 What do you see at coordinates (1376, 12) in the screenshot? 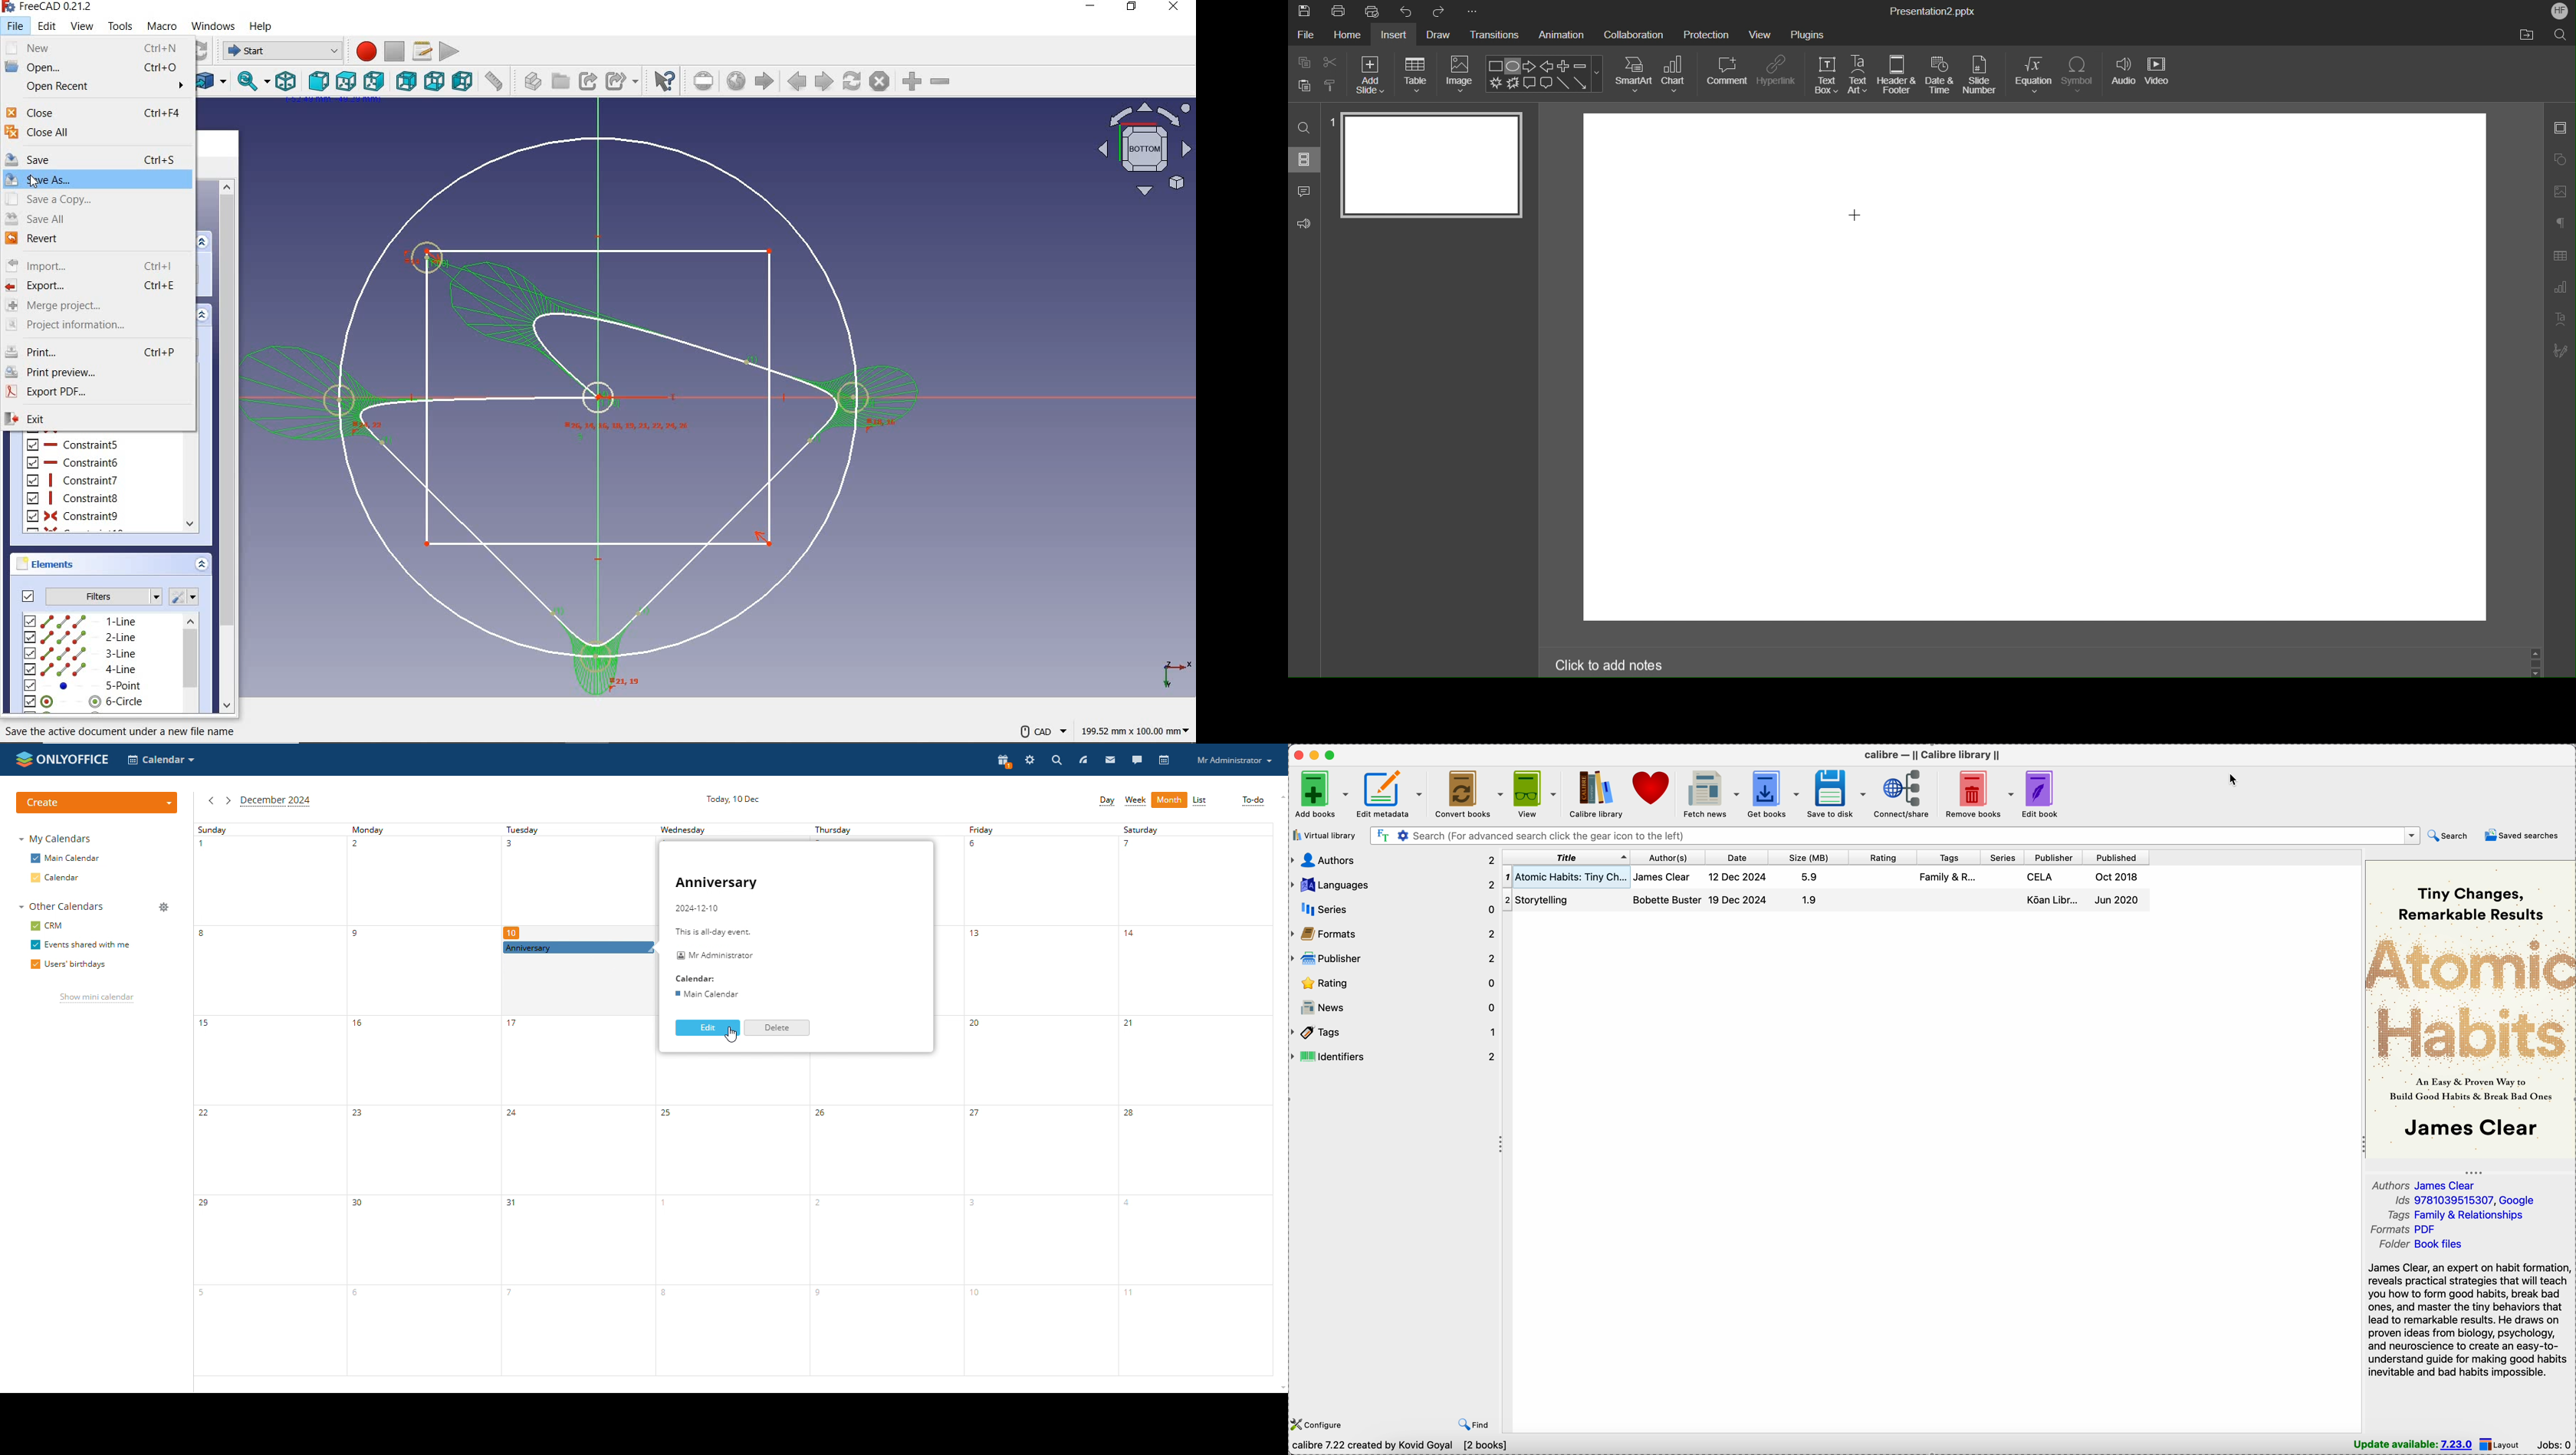
I see `Quick Print` at bounding box center [1376, 12].